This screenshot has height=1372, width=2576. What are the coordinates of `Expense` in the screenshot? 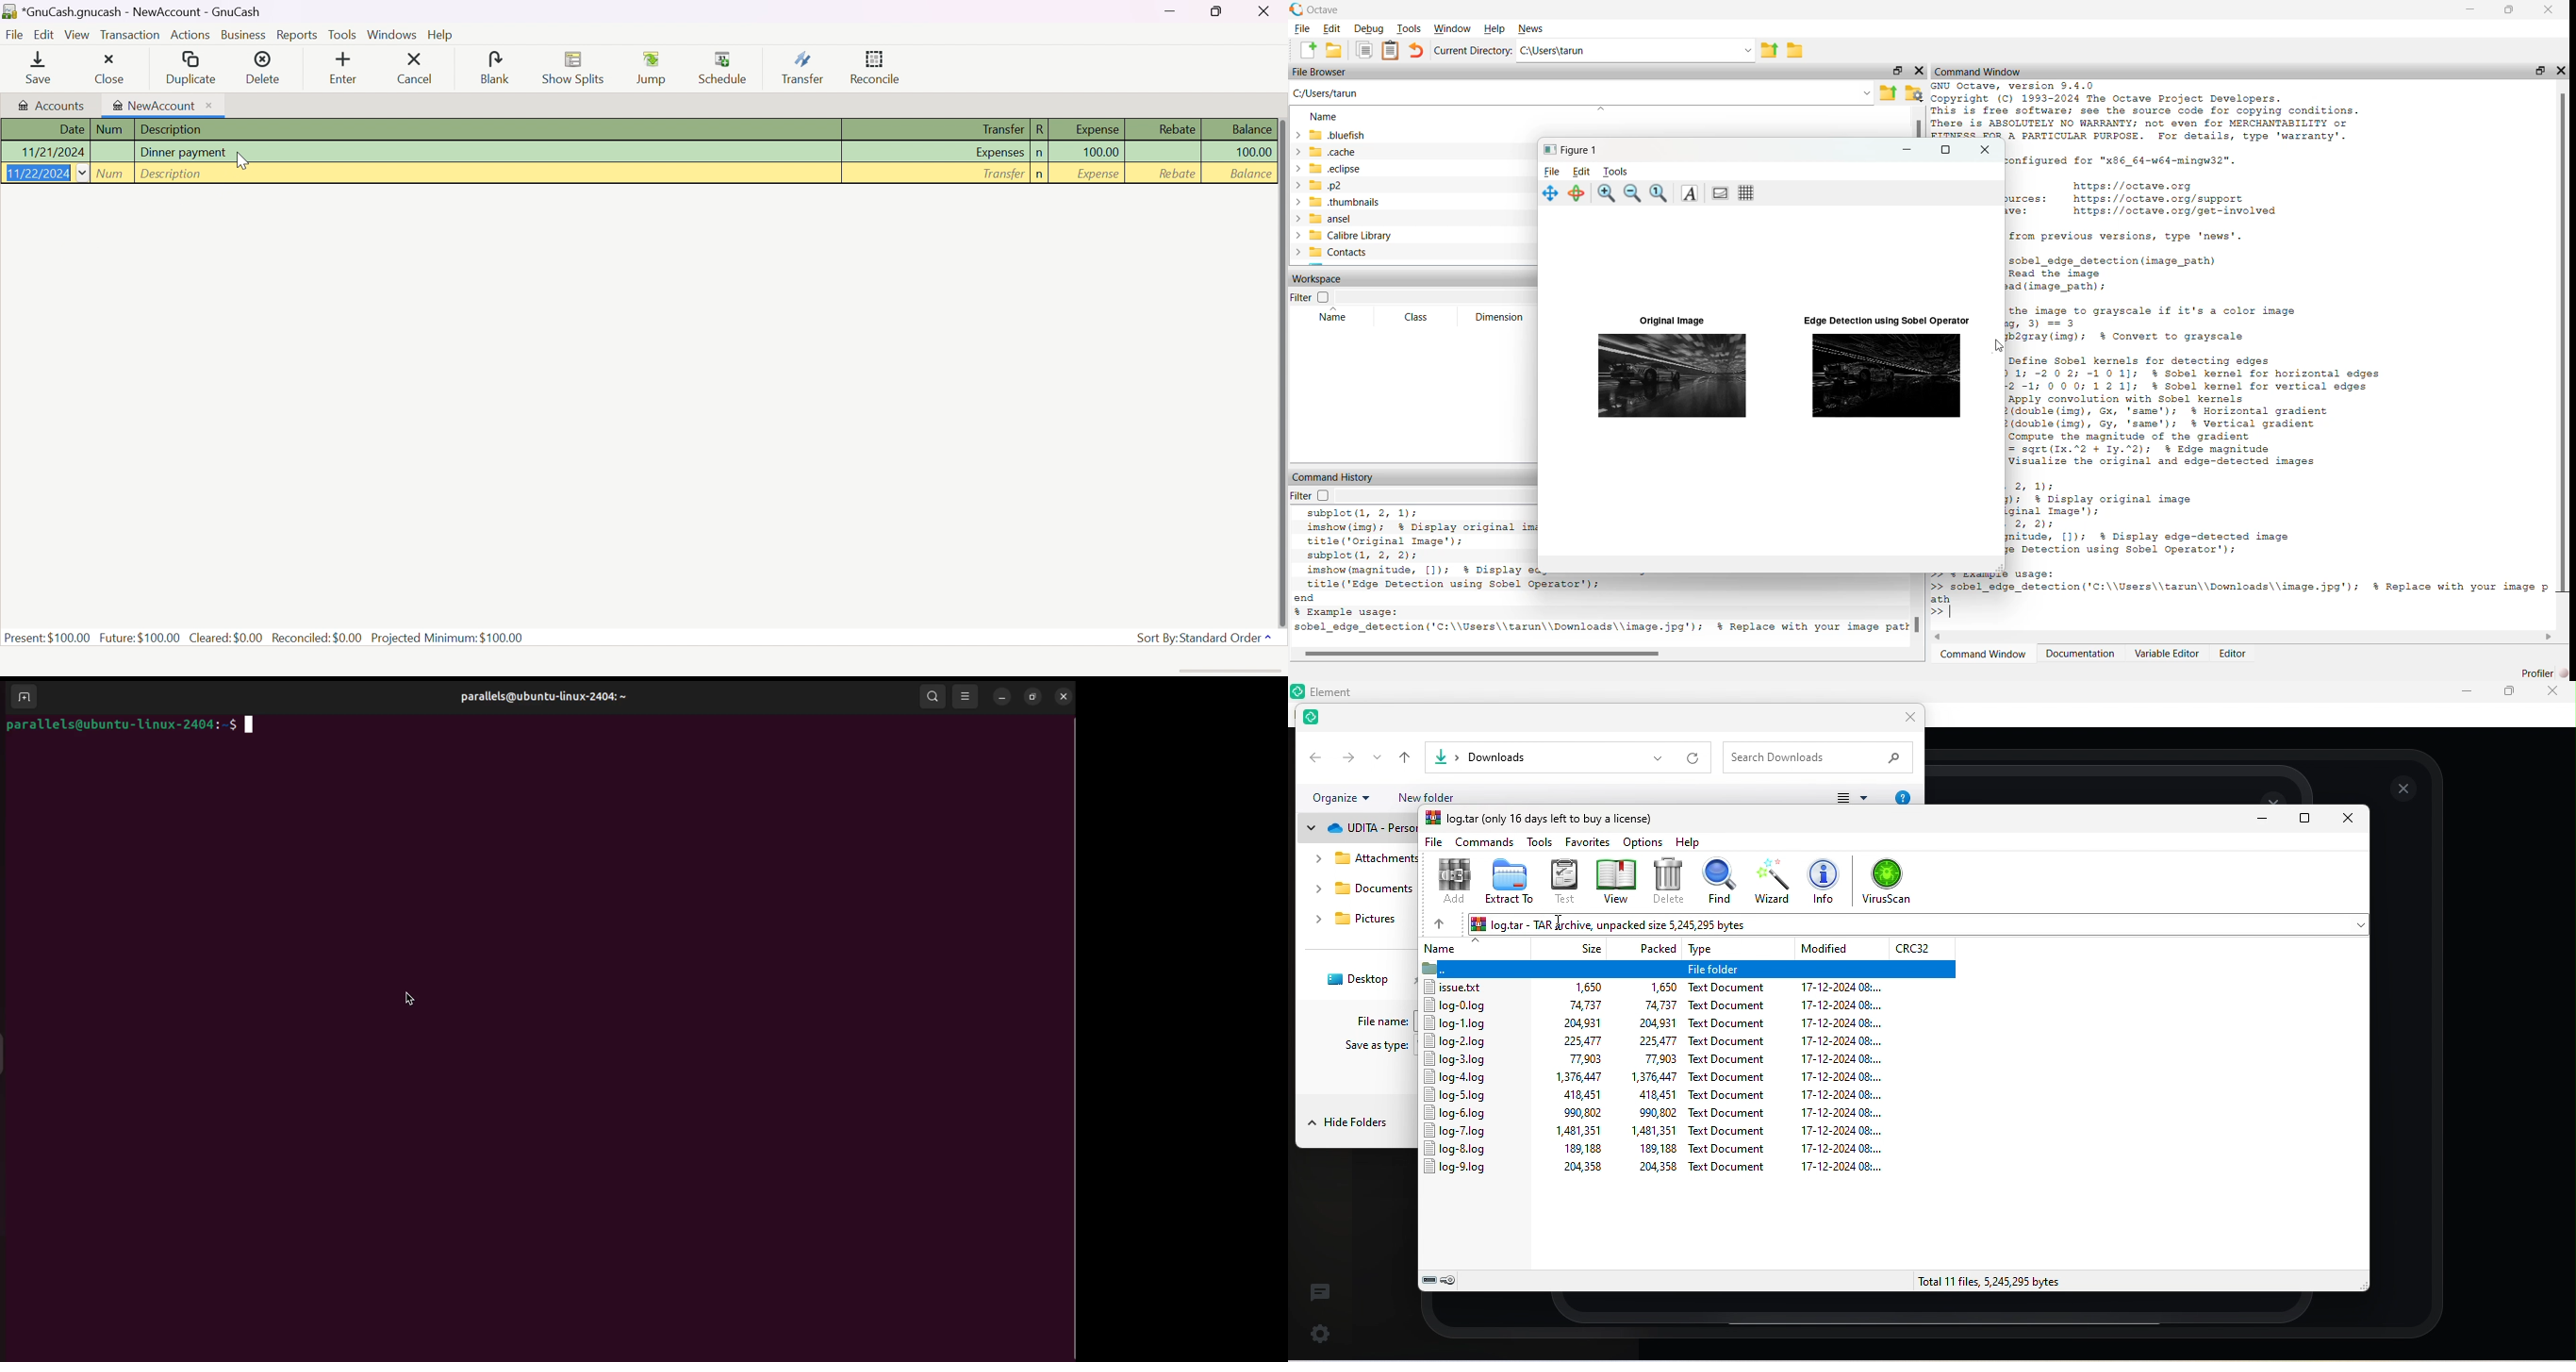 It's located at (1096, 129).